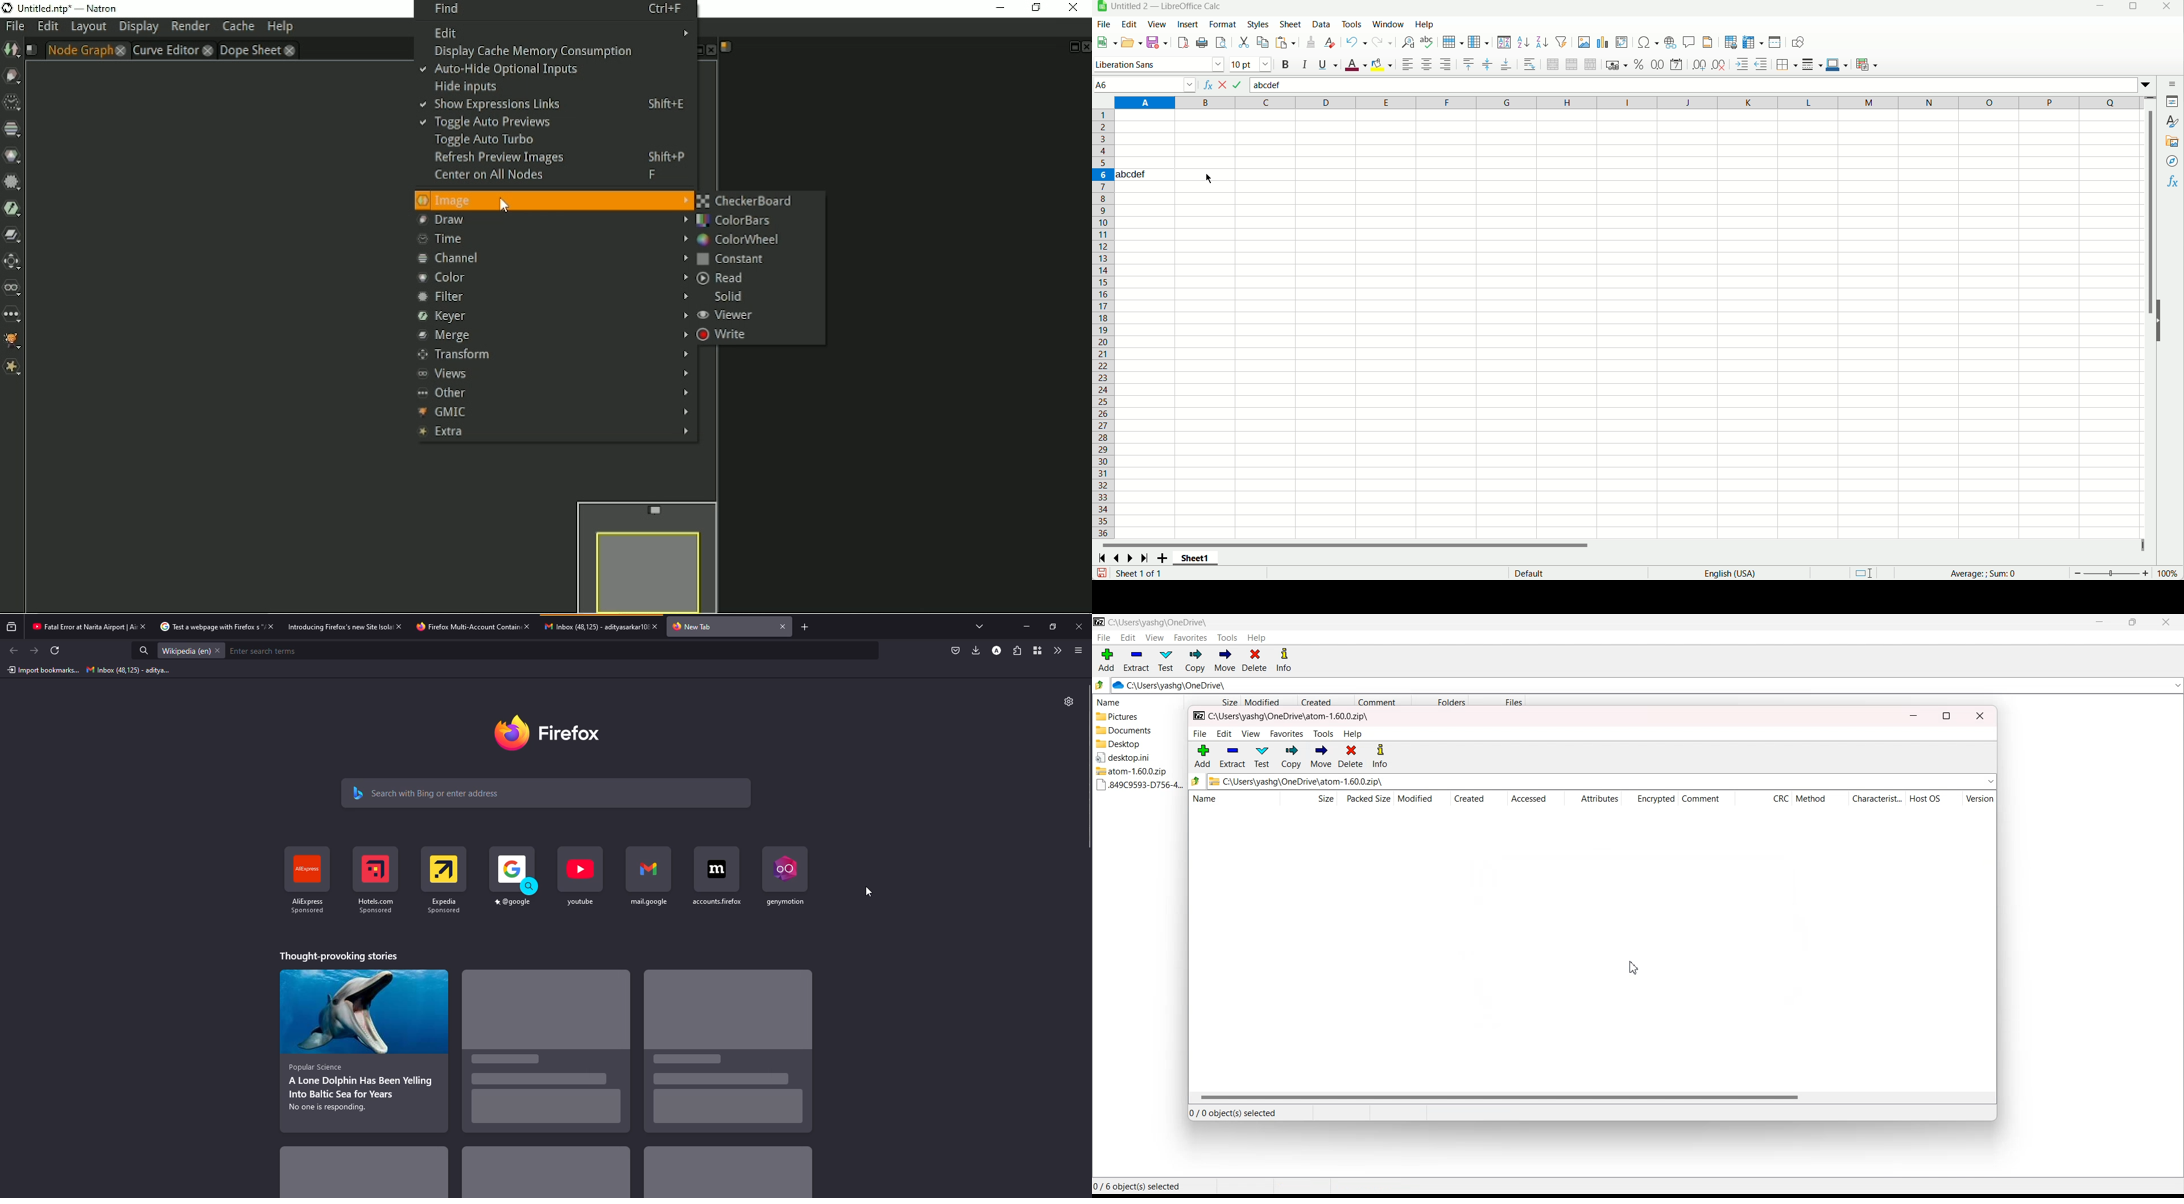 Image resolution: width=2184 pixels, height=1204 pixels. Describe the element at coordinates (551, 336) in the screenshot. I see `Merge` at that location.